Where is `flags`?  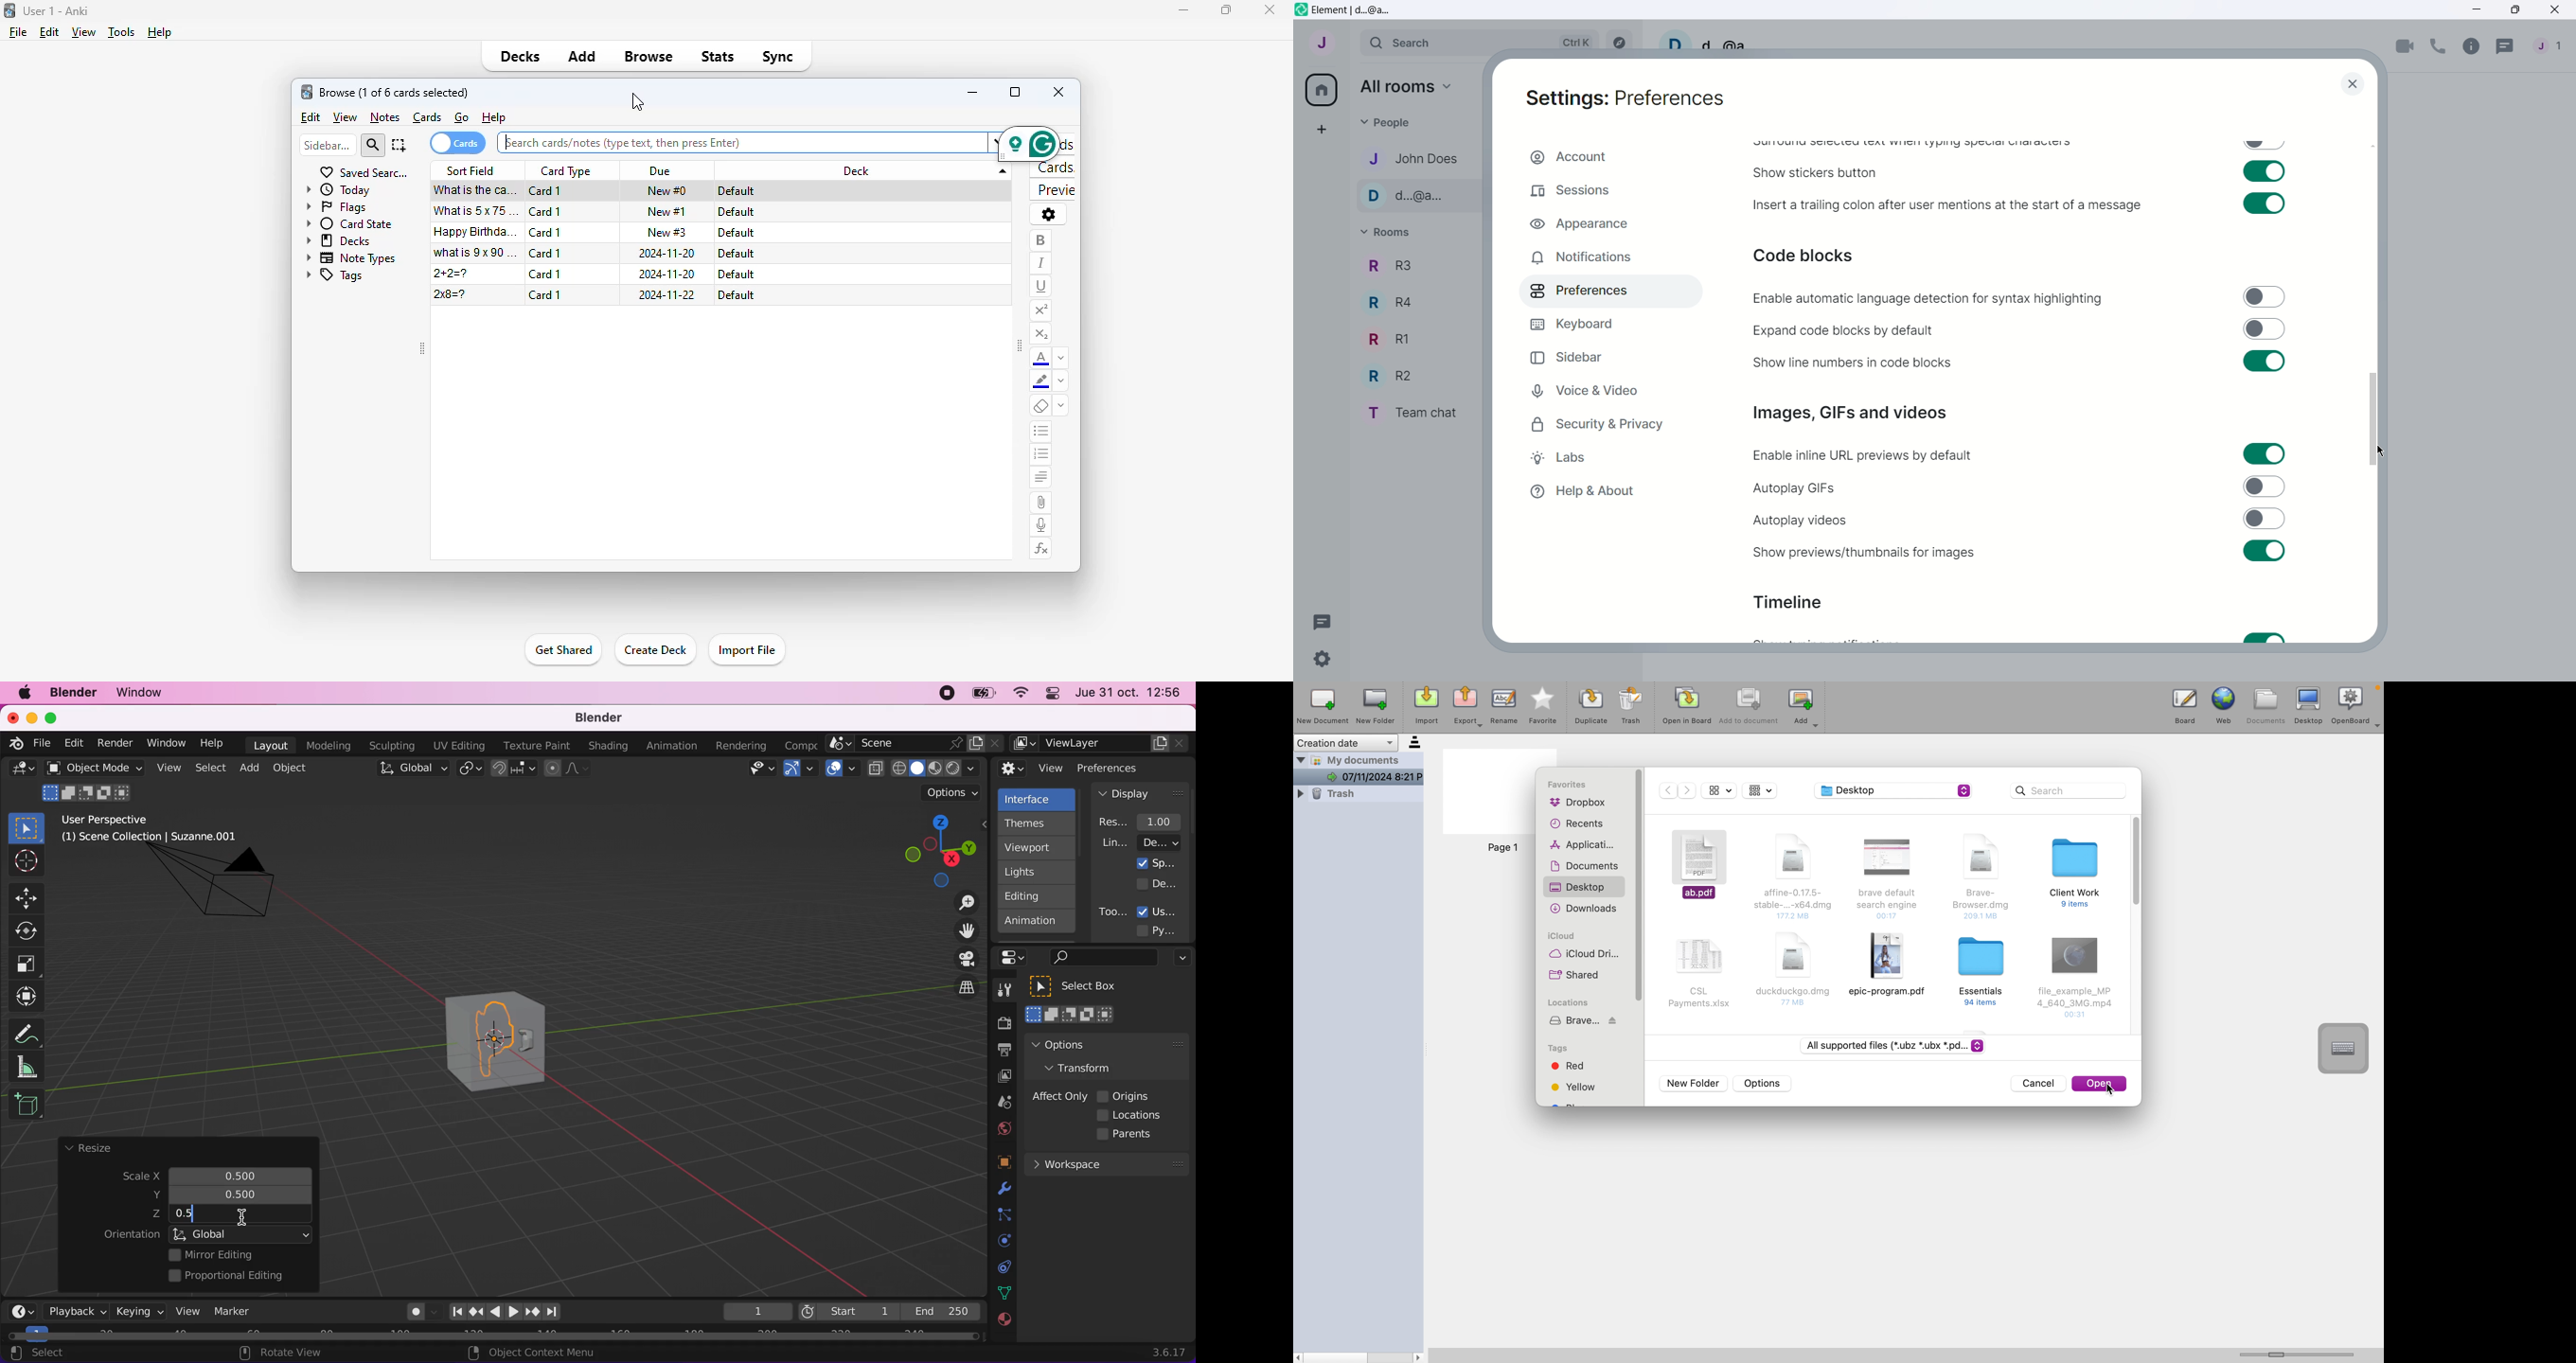 flags is located at coordinates (337, 207).